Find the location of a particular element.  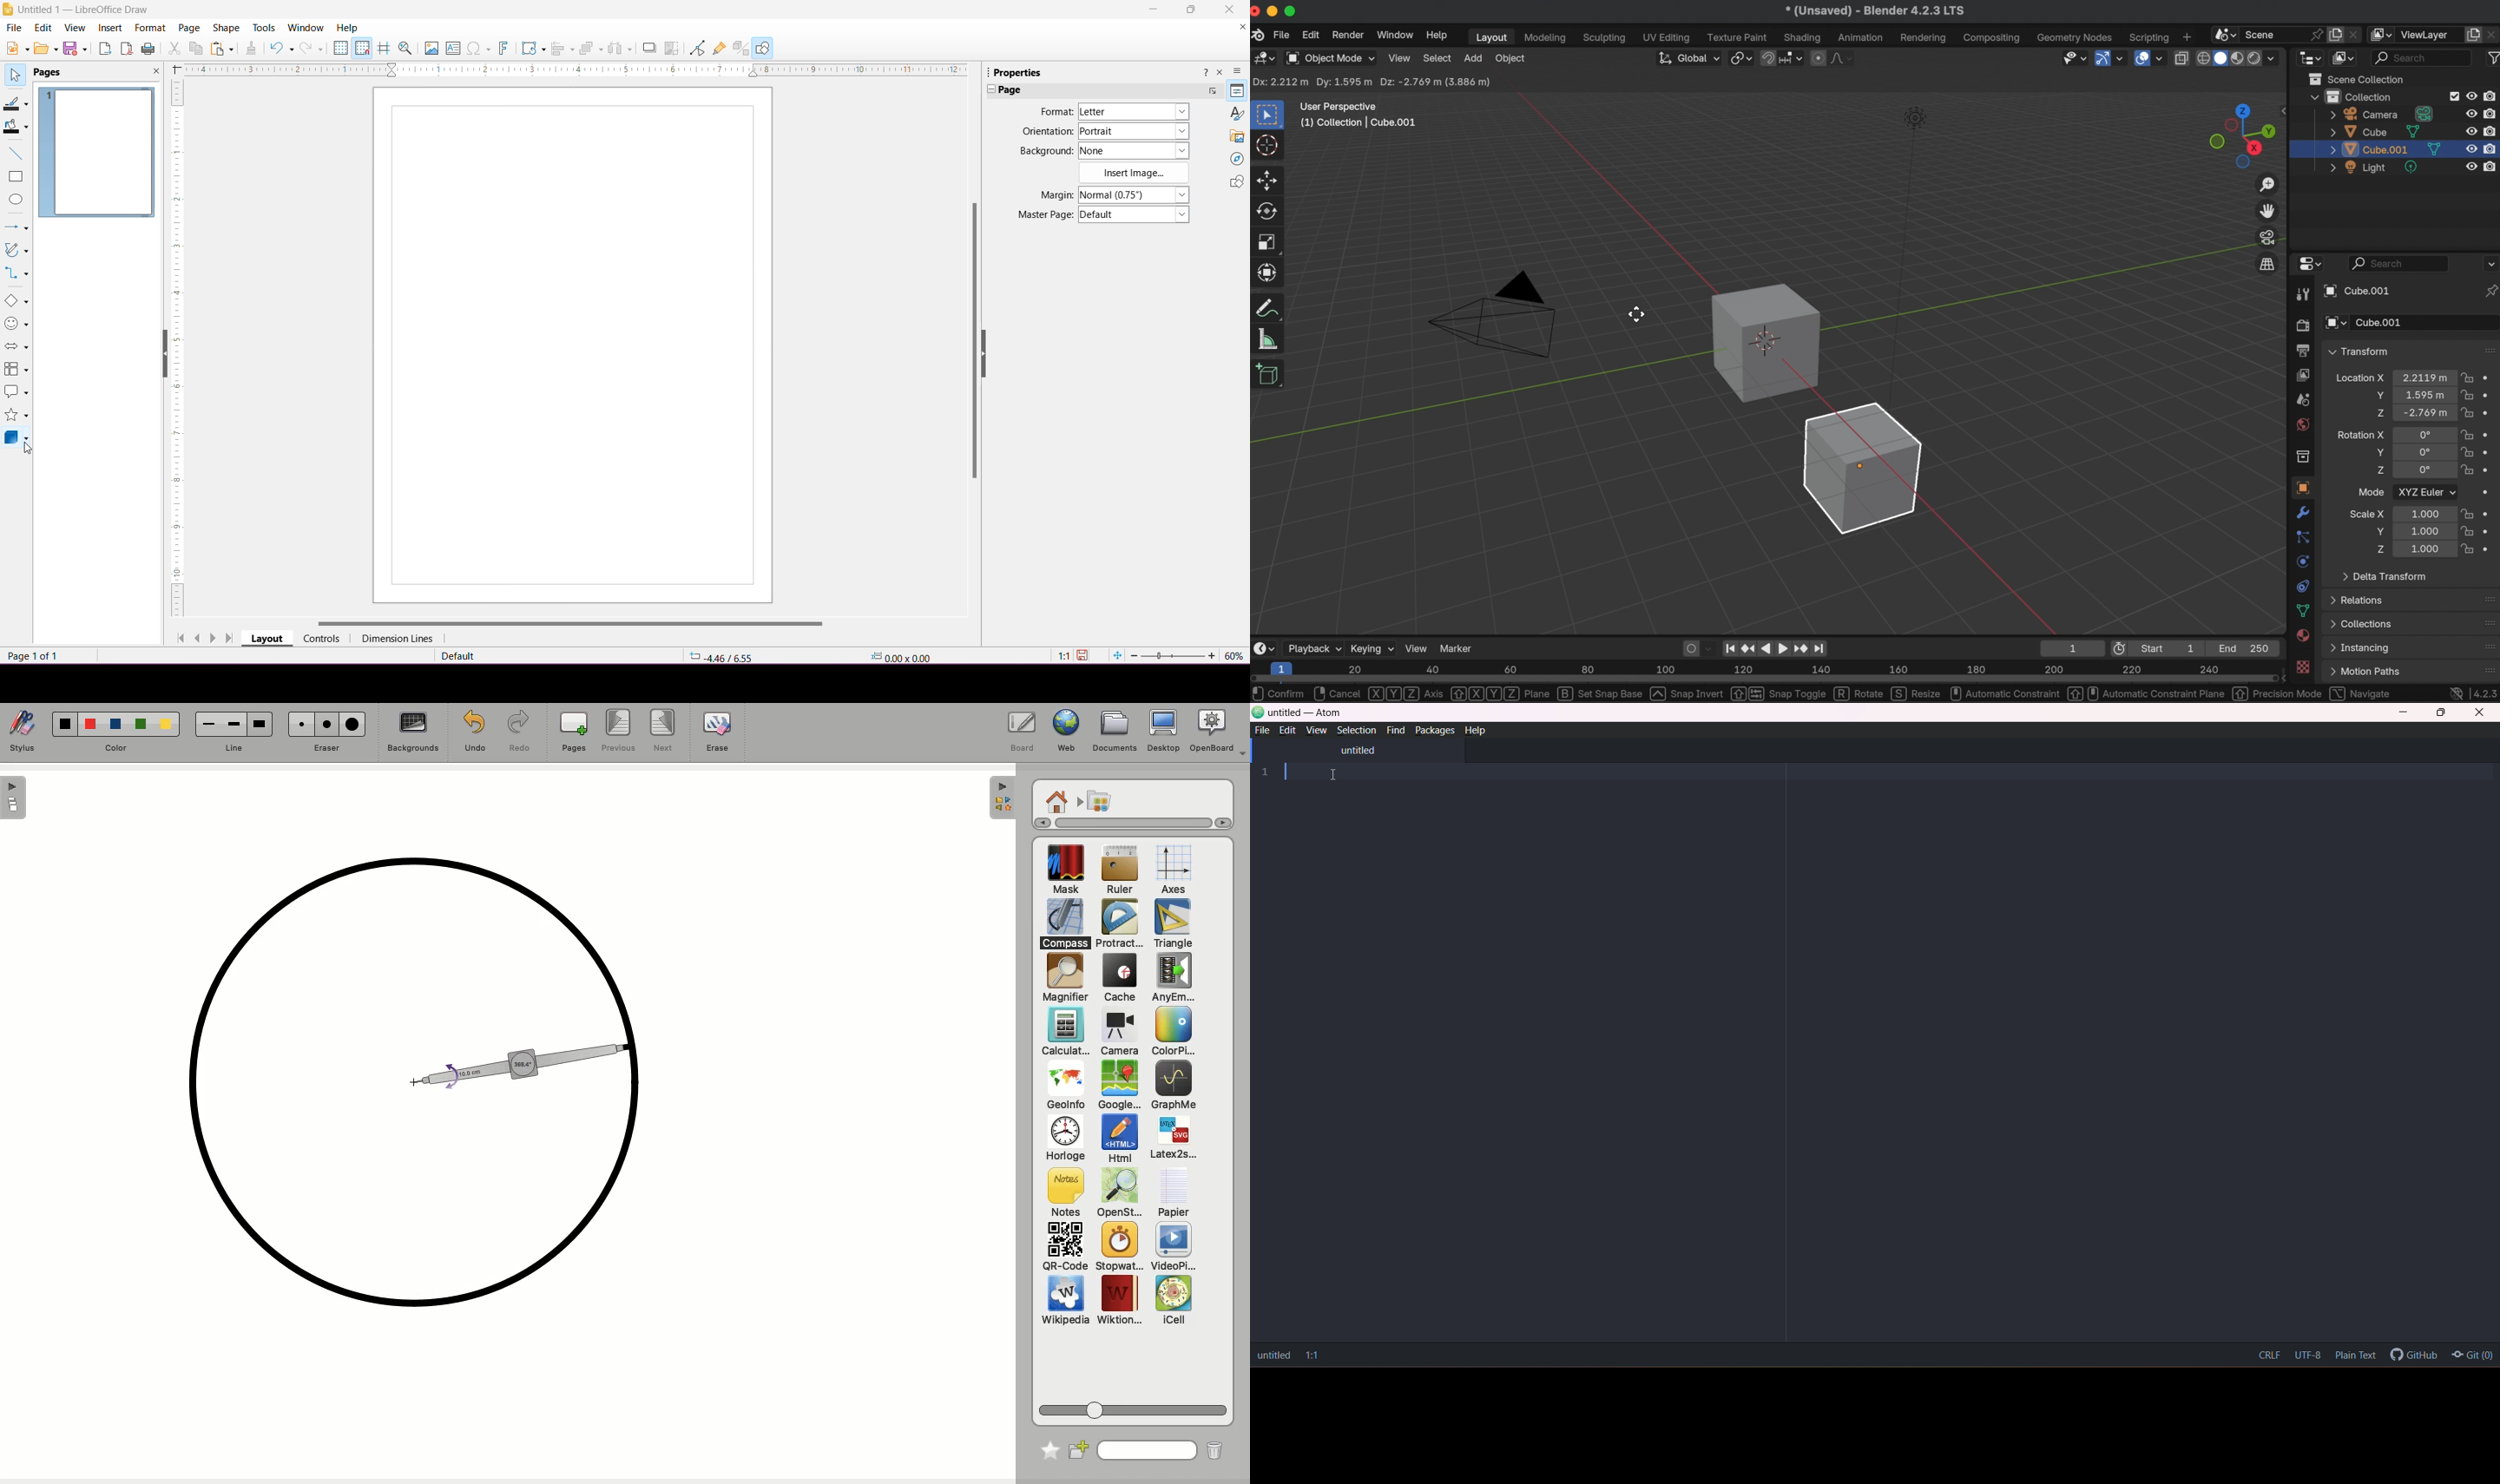

drag handles is located at coordinates (2485, 668).